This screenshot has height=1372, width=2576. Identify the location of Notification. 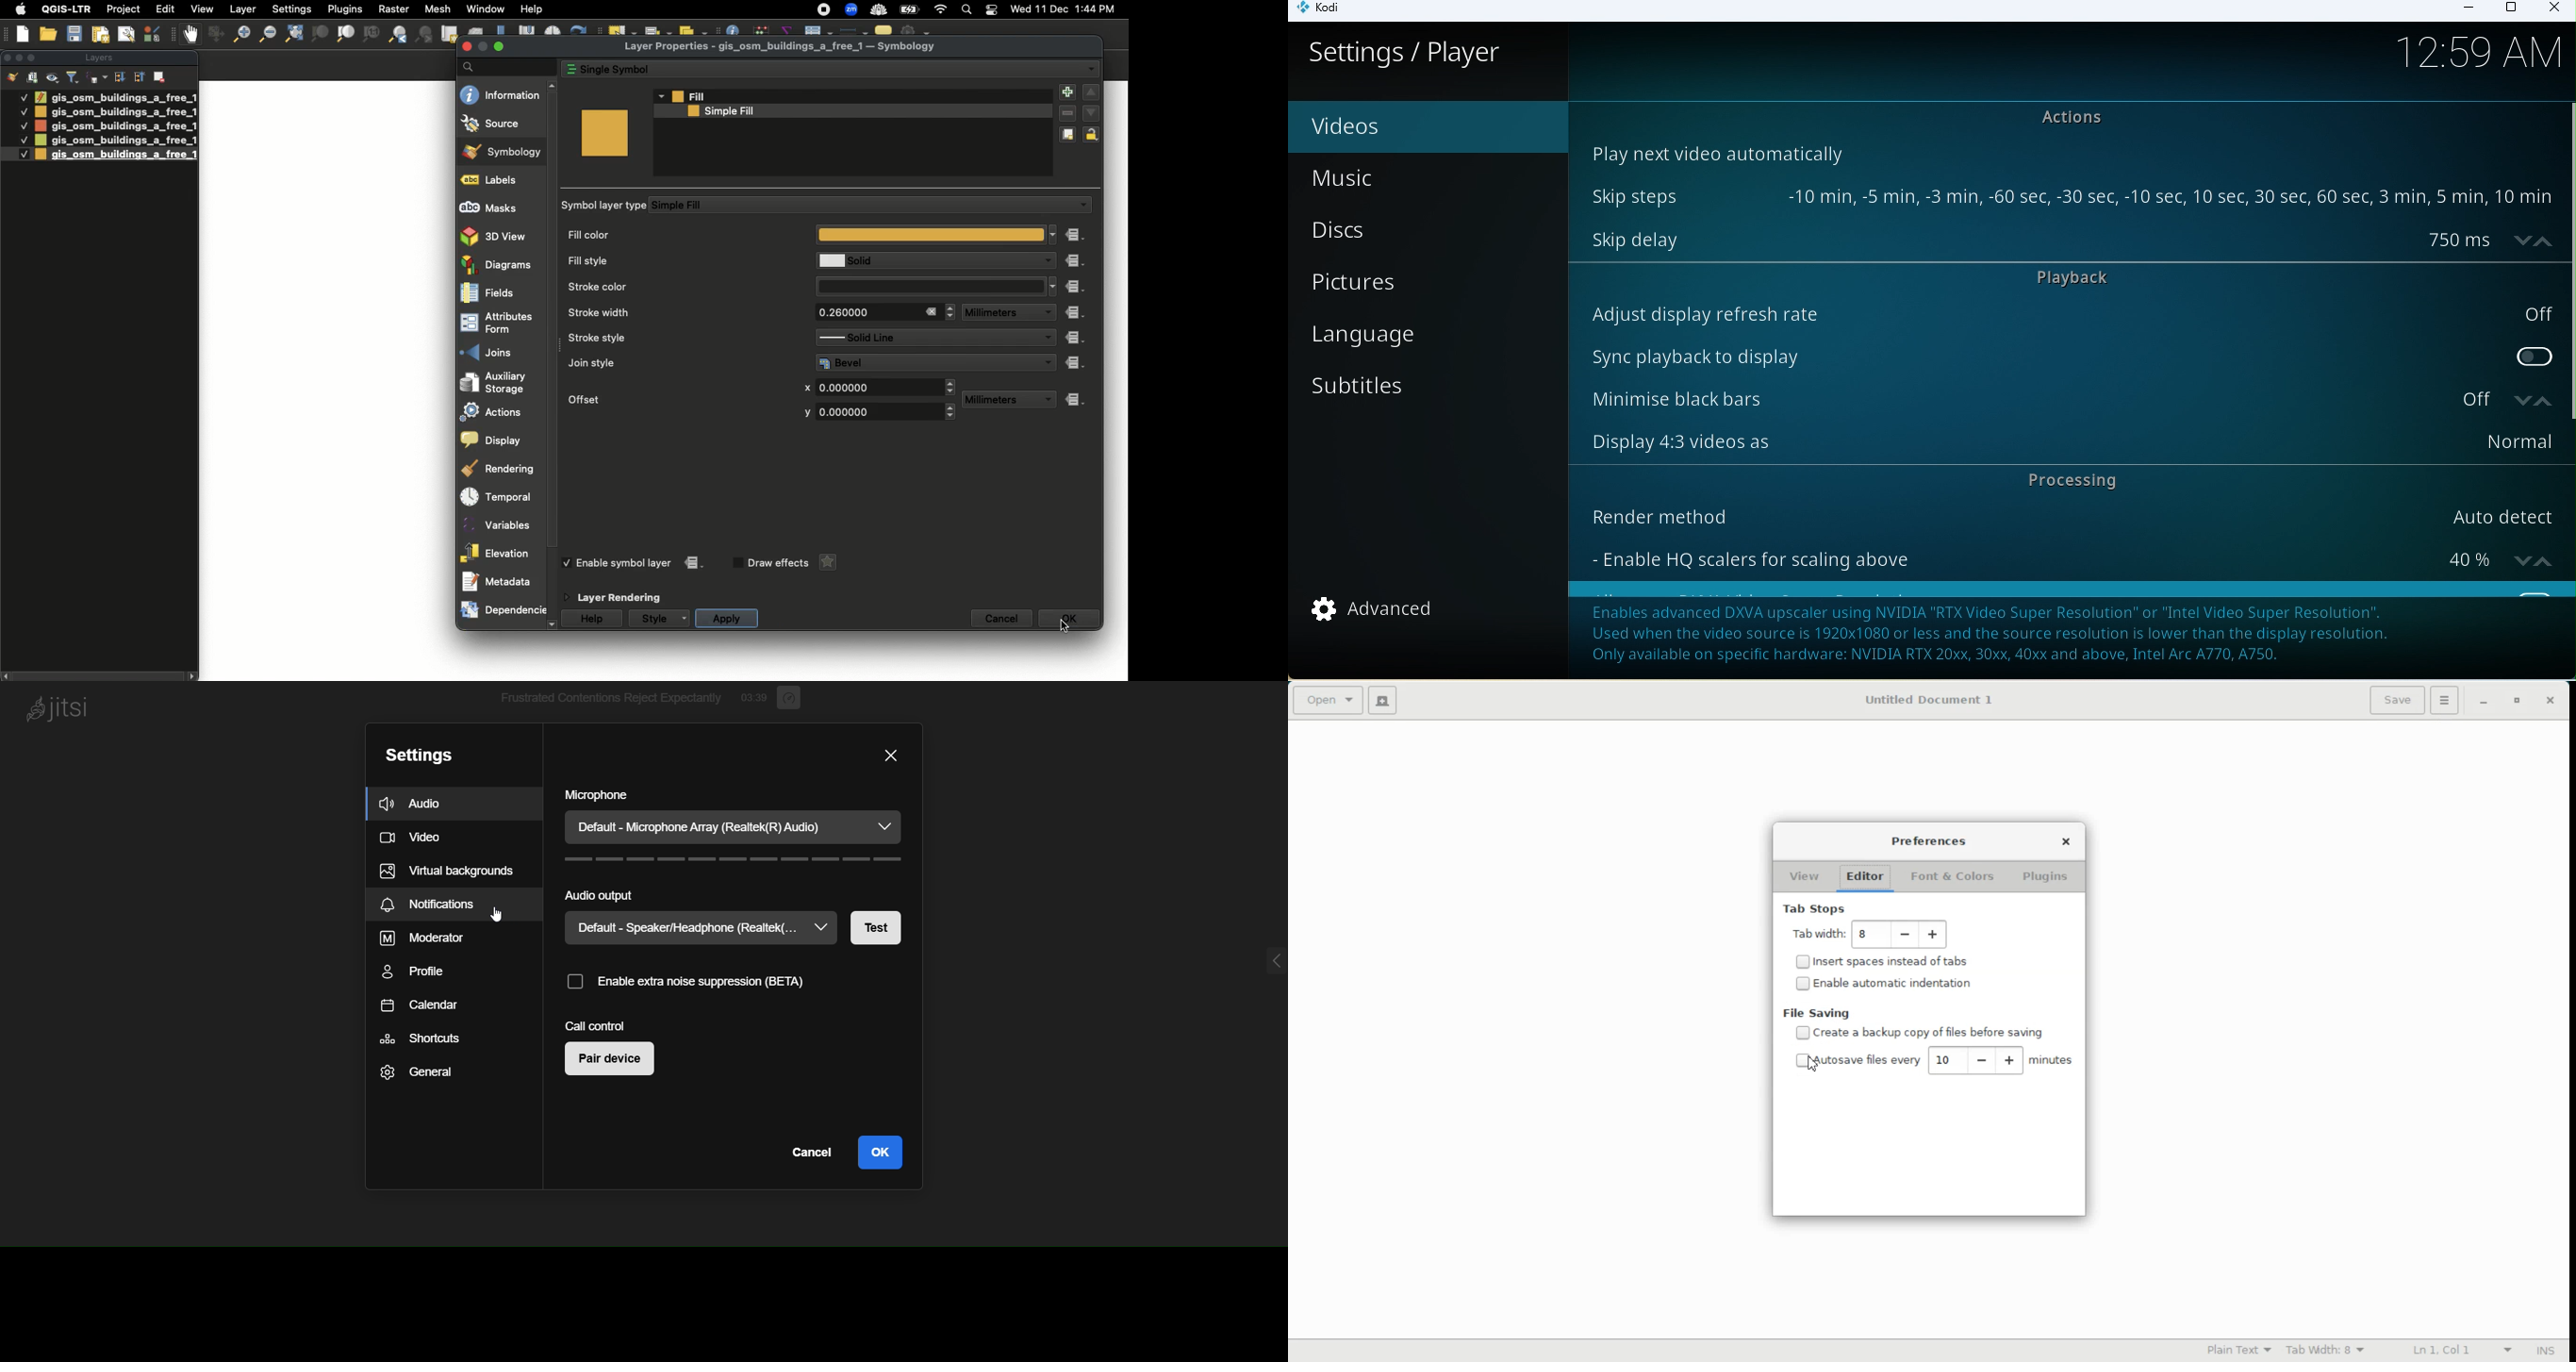
(990, 10).